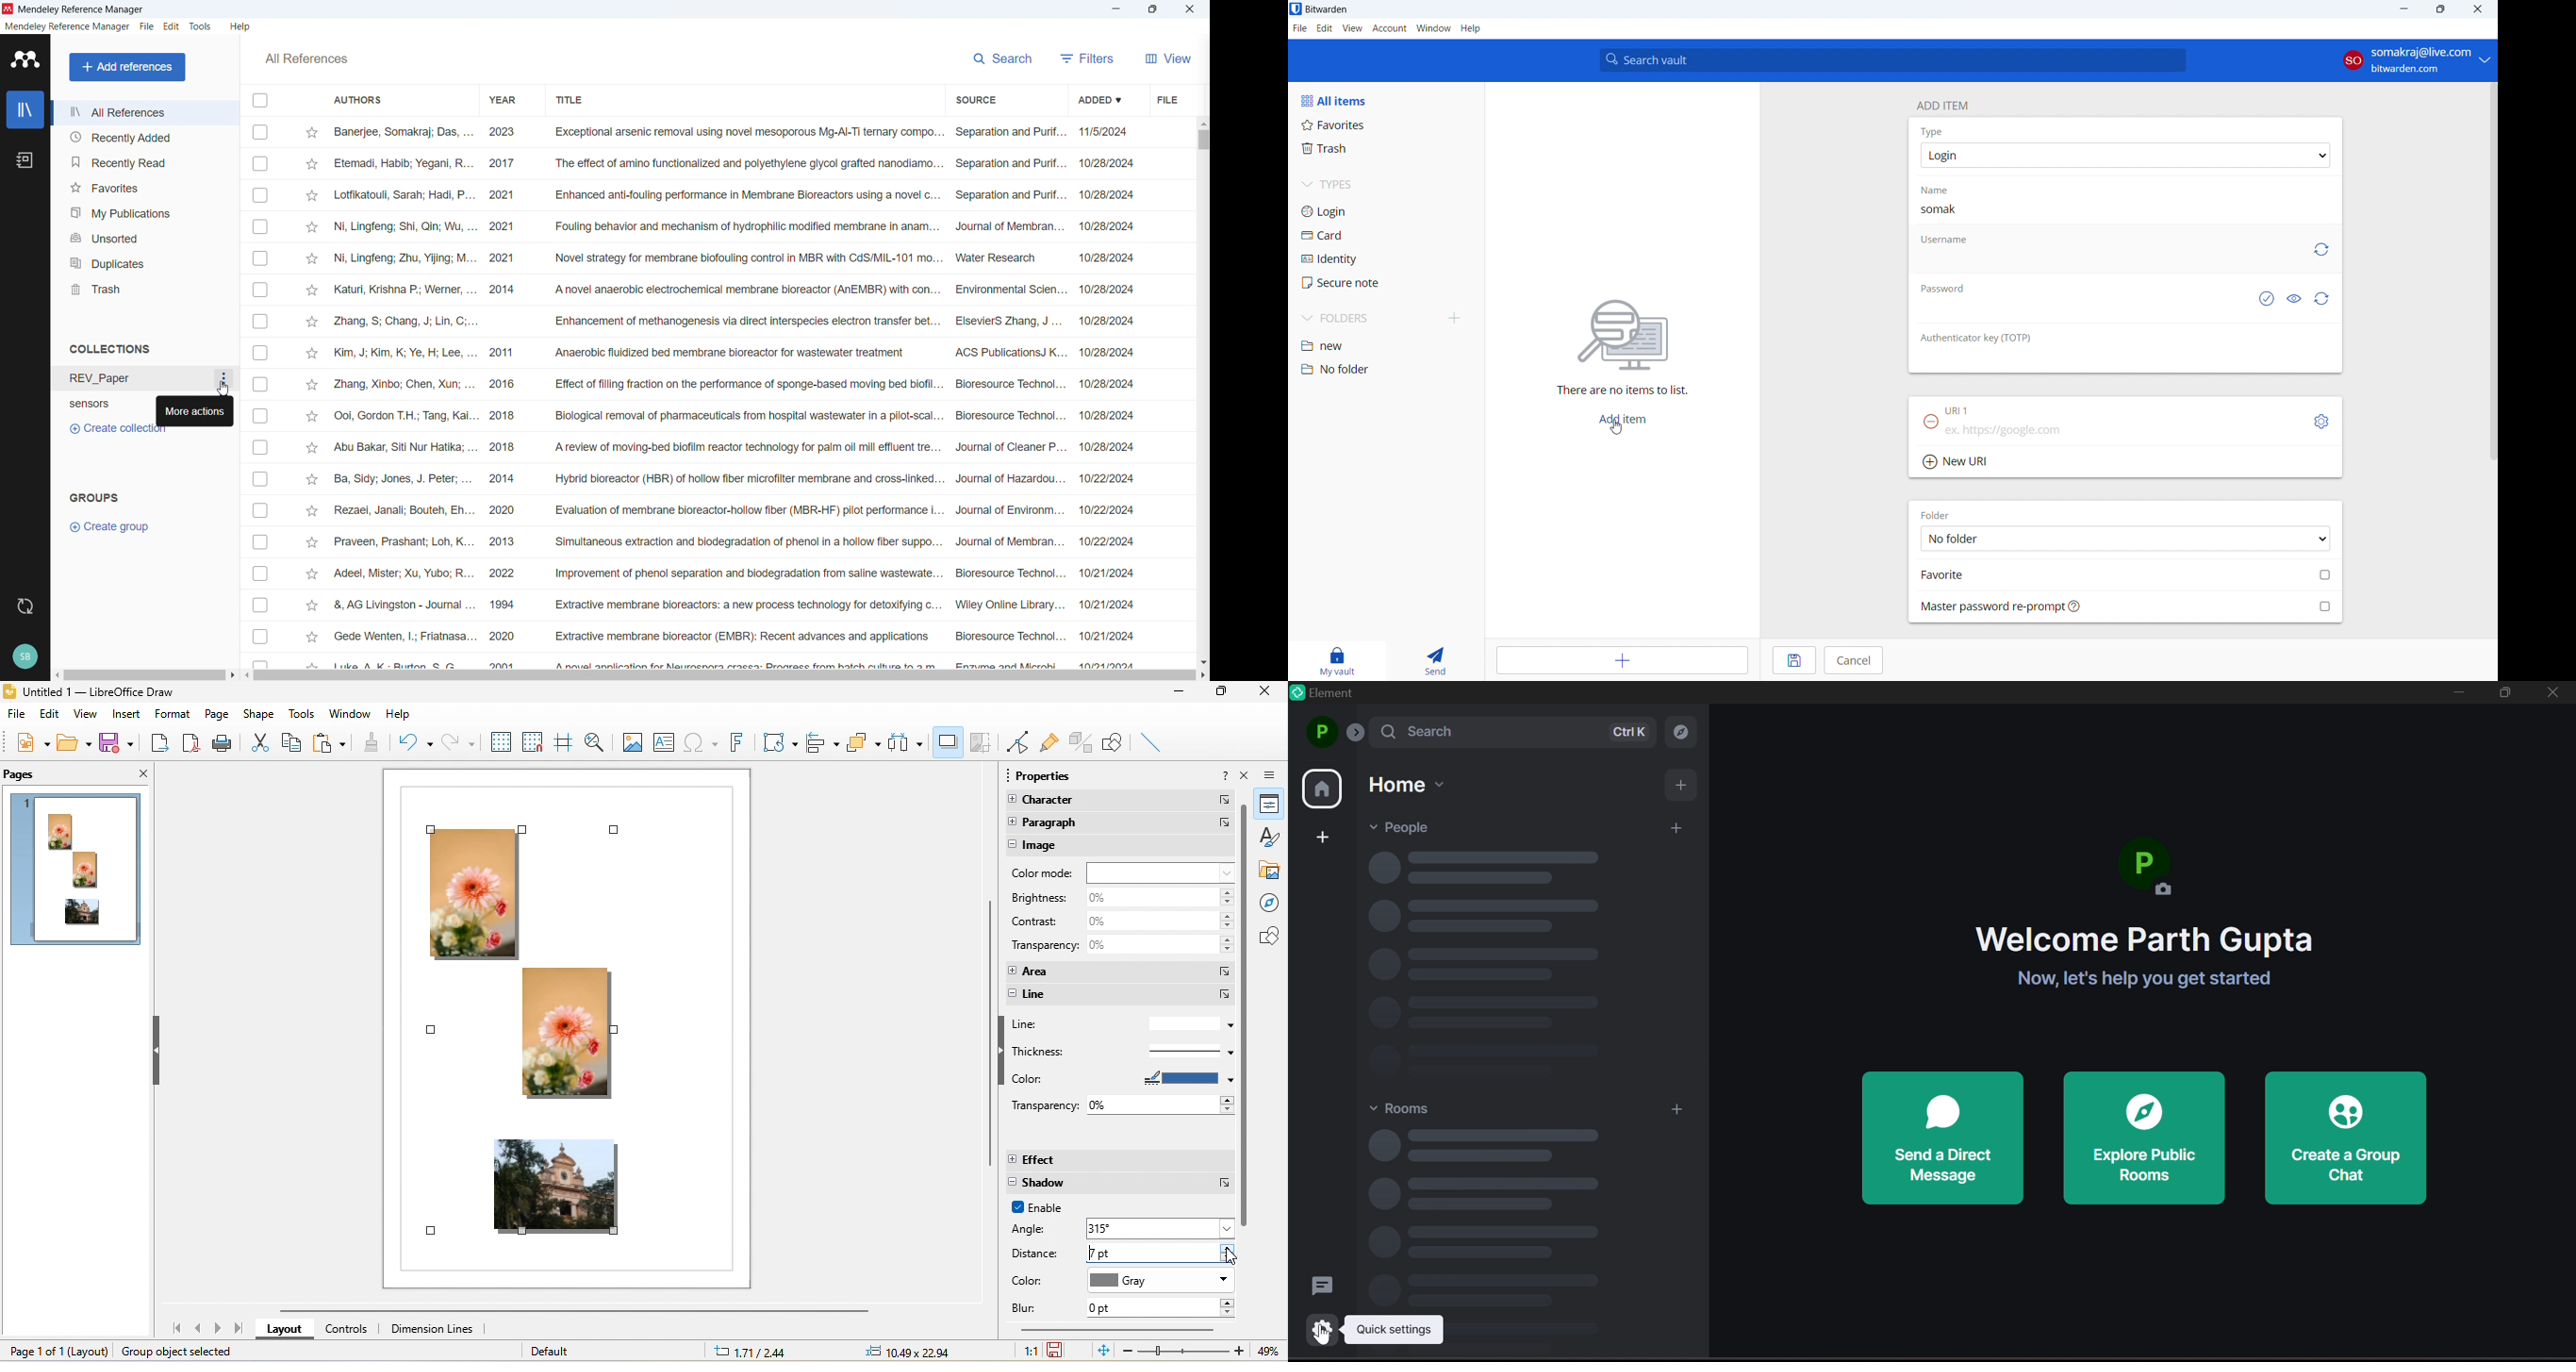  I want to click on Recently read , so click(143, 161).